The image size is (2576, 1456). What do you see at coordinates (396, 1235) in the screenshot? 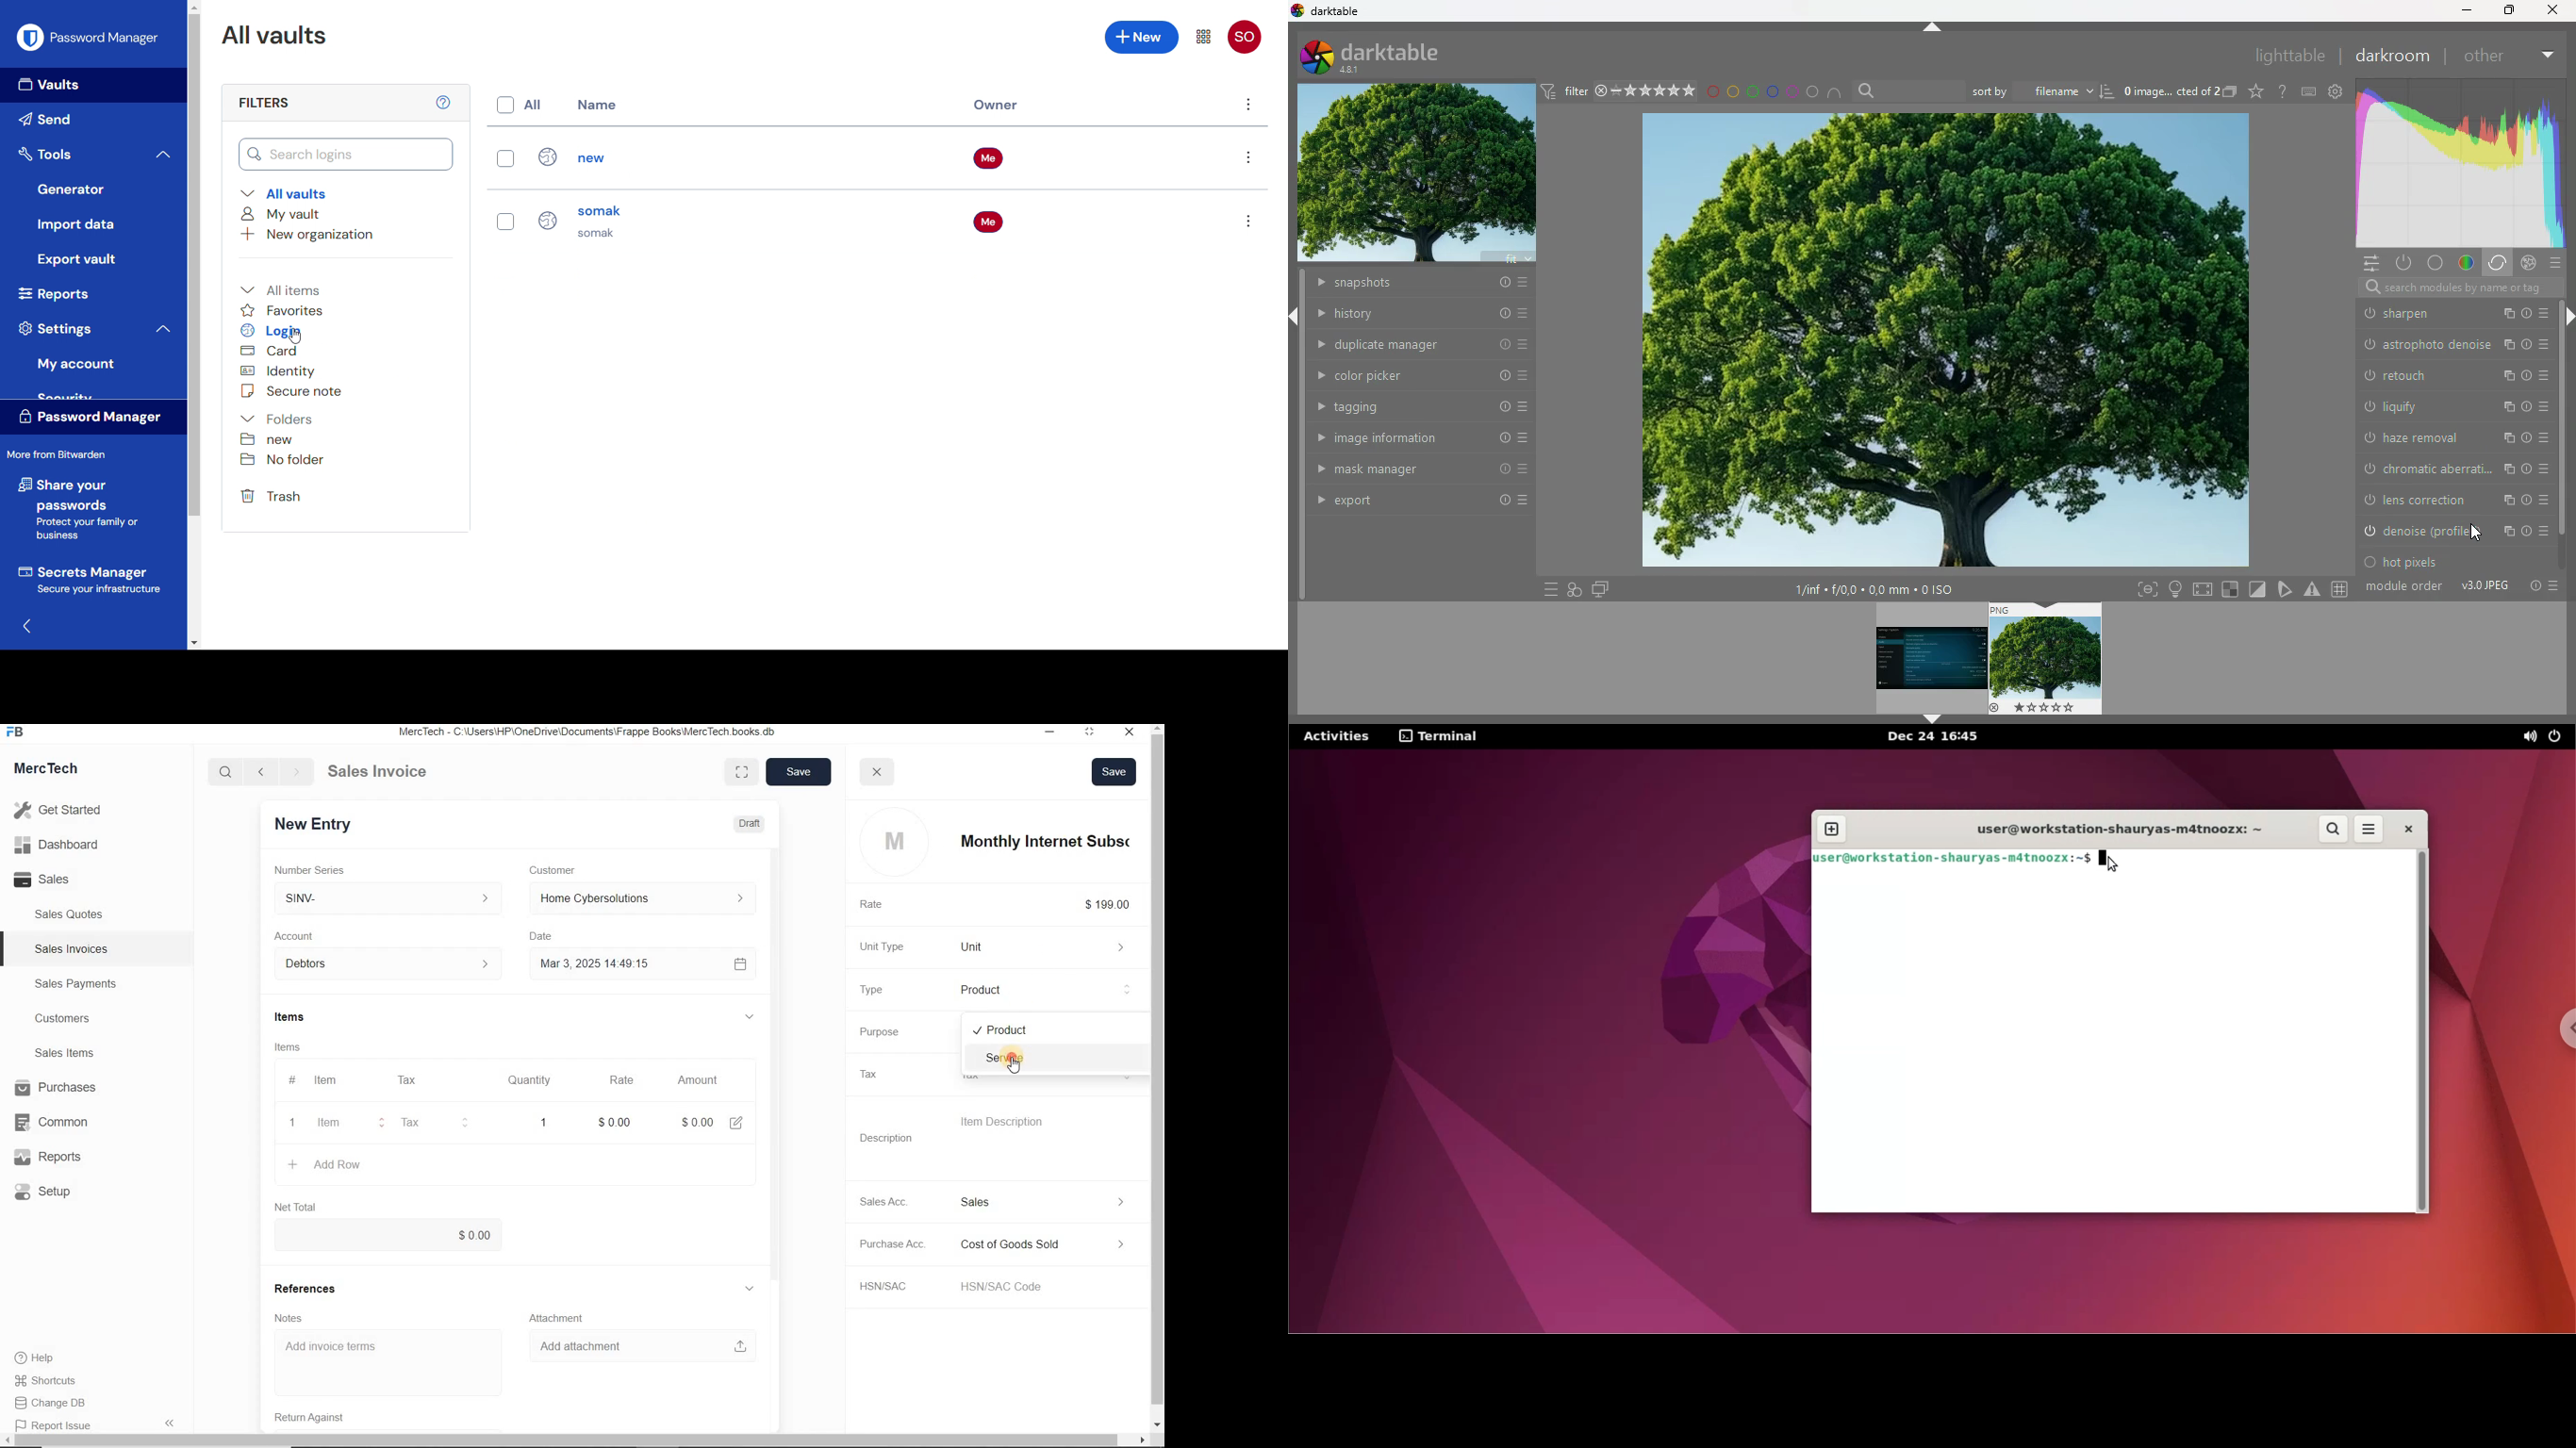
I see `$0.00` at bounding box center [396, 1235].